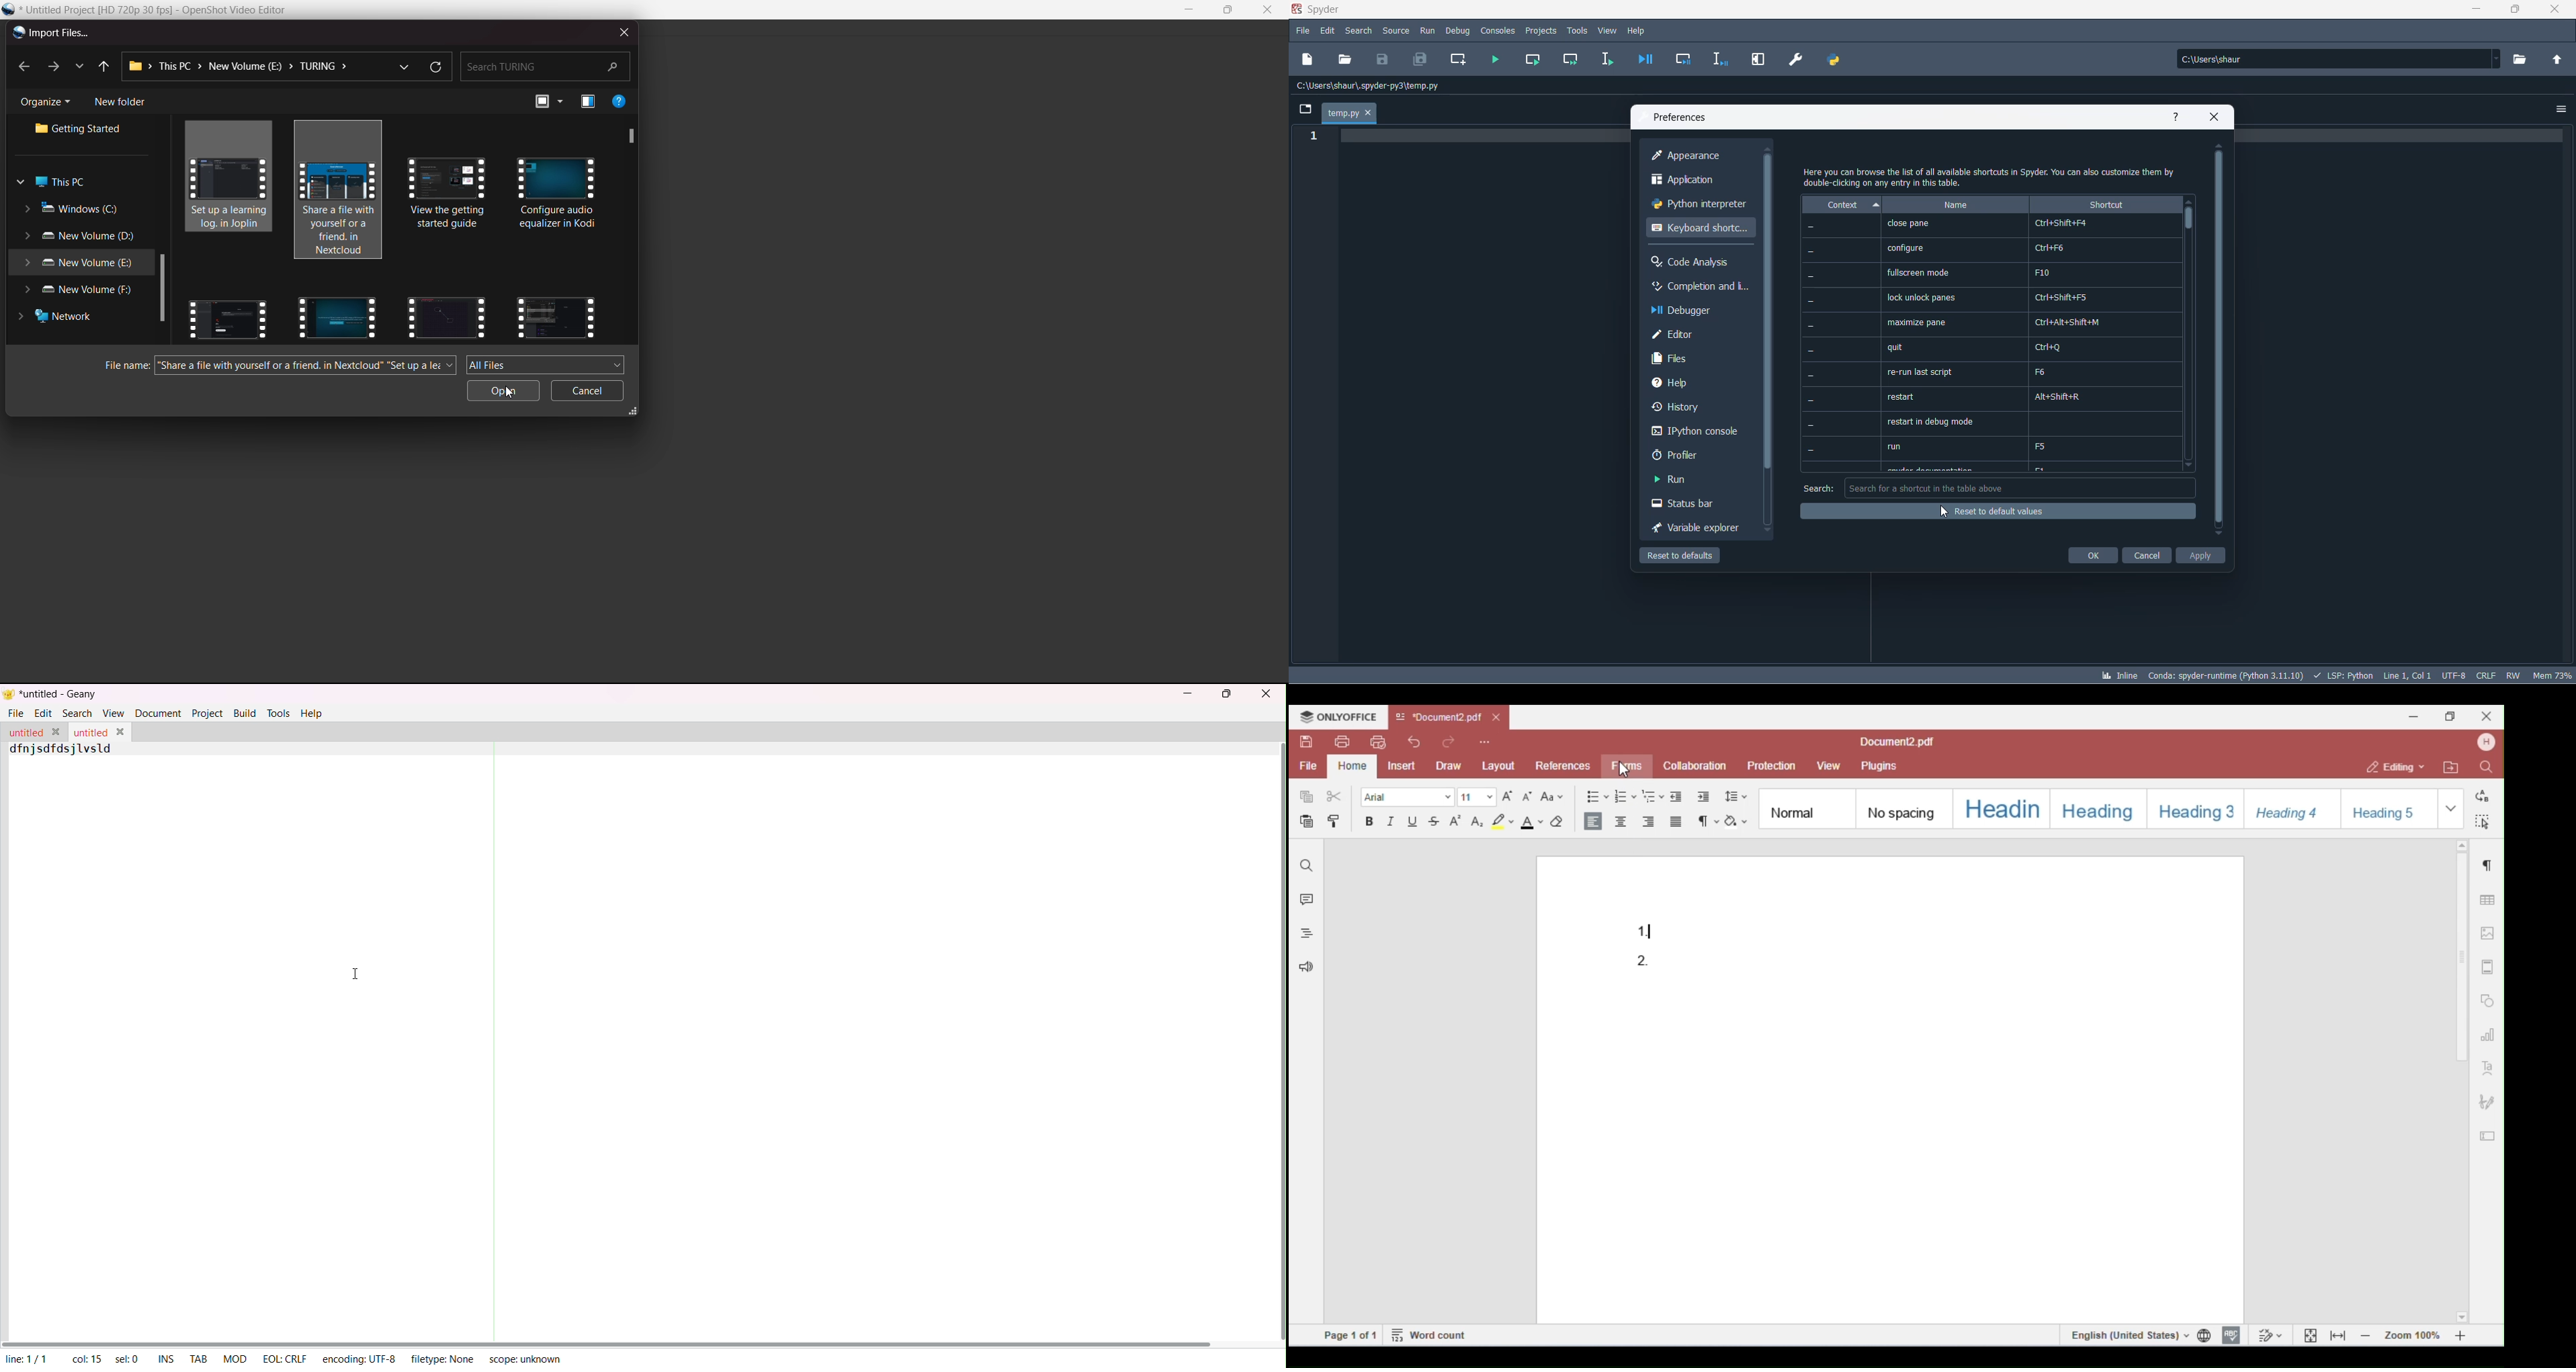 Image resolution: width=2576 pixels, height=1372 pixels. Describe the element at coordinates (1690, 310) in the screenshot. I see `debugger` at that location.